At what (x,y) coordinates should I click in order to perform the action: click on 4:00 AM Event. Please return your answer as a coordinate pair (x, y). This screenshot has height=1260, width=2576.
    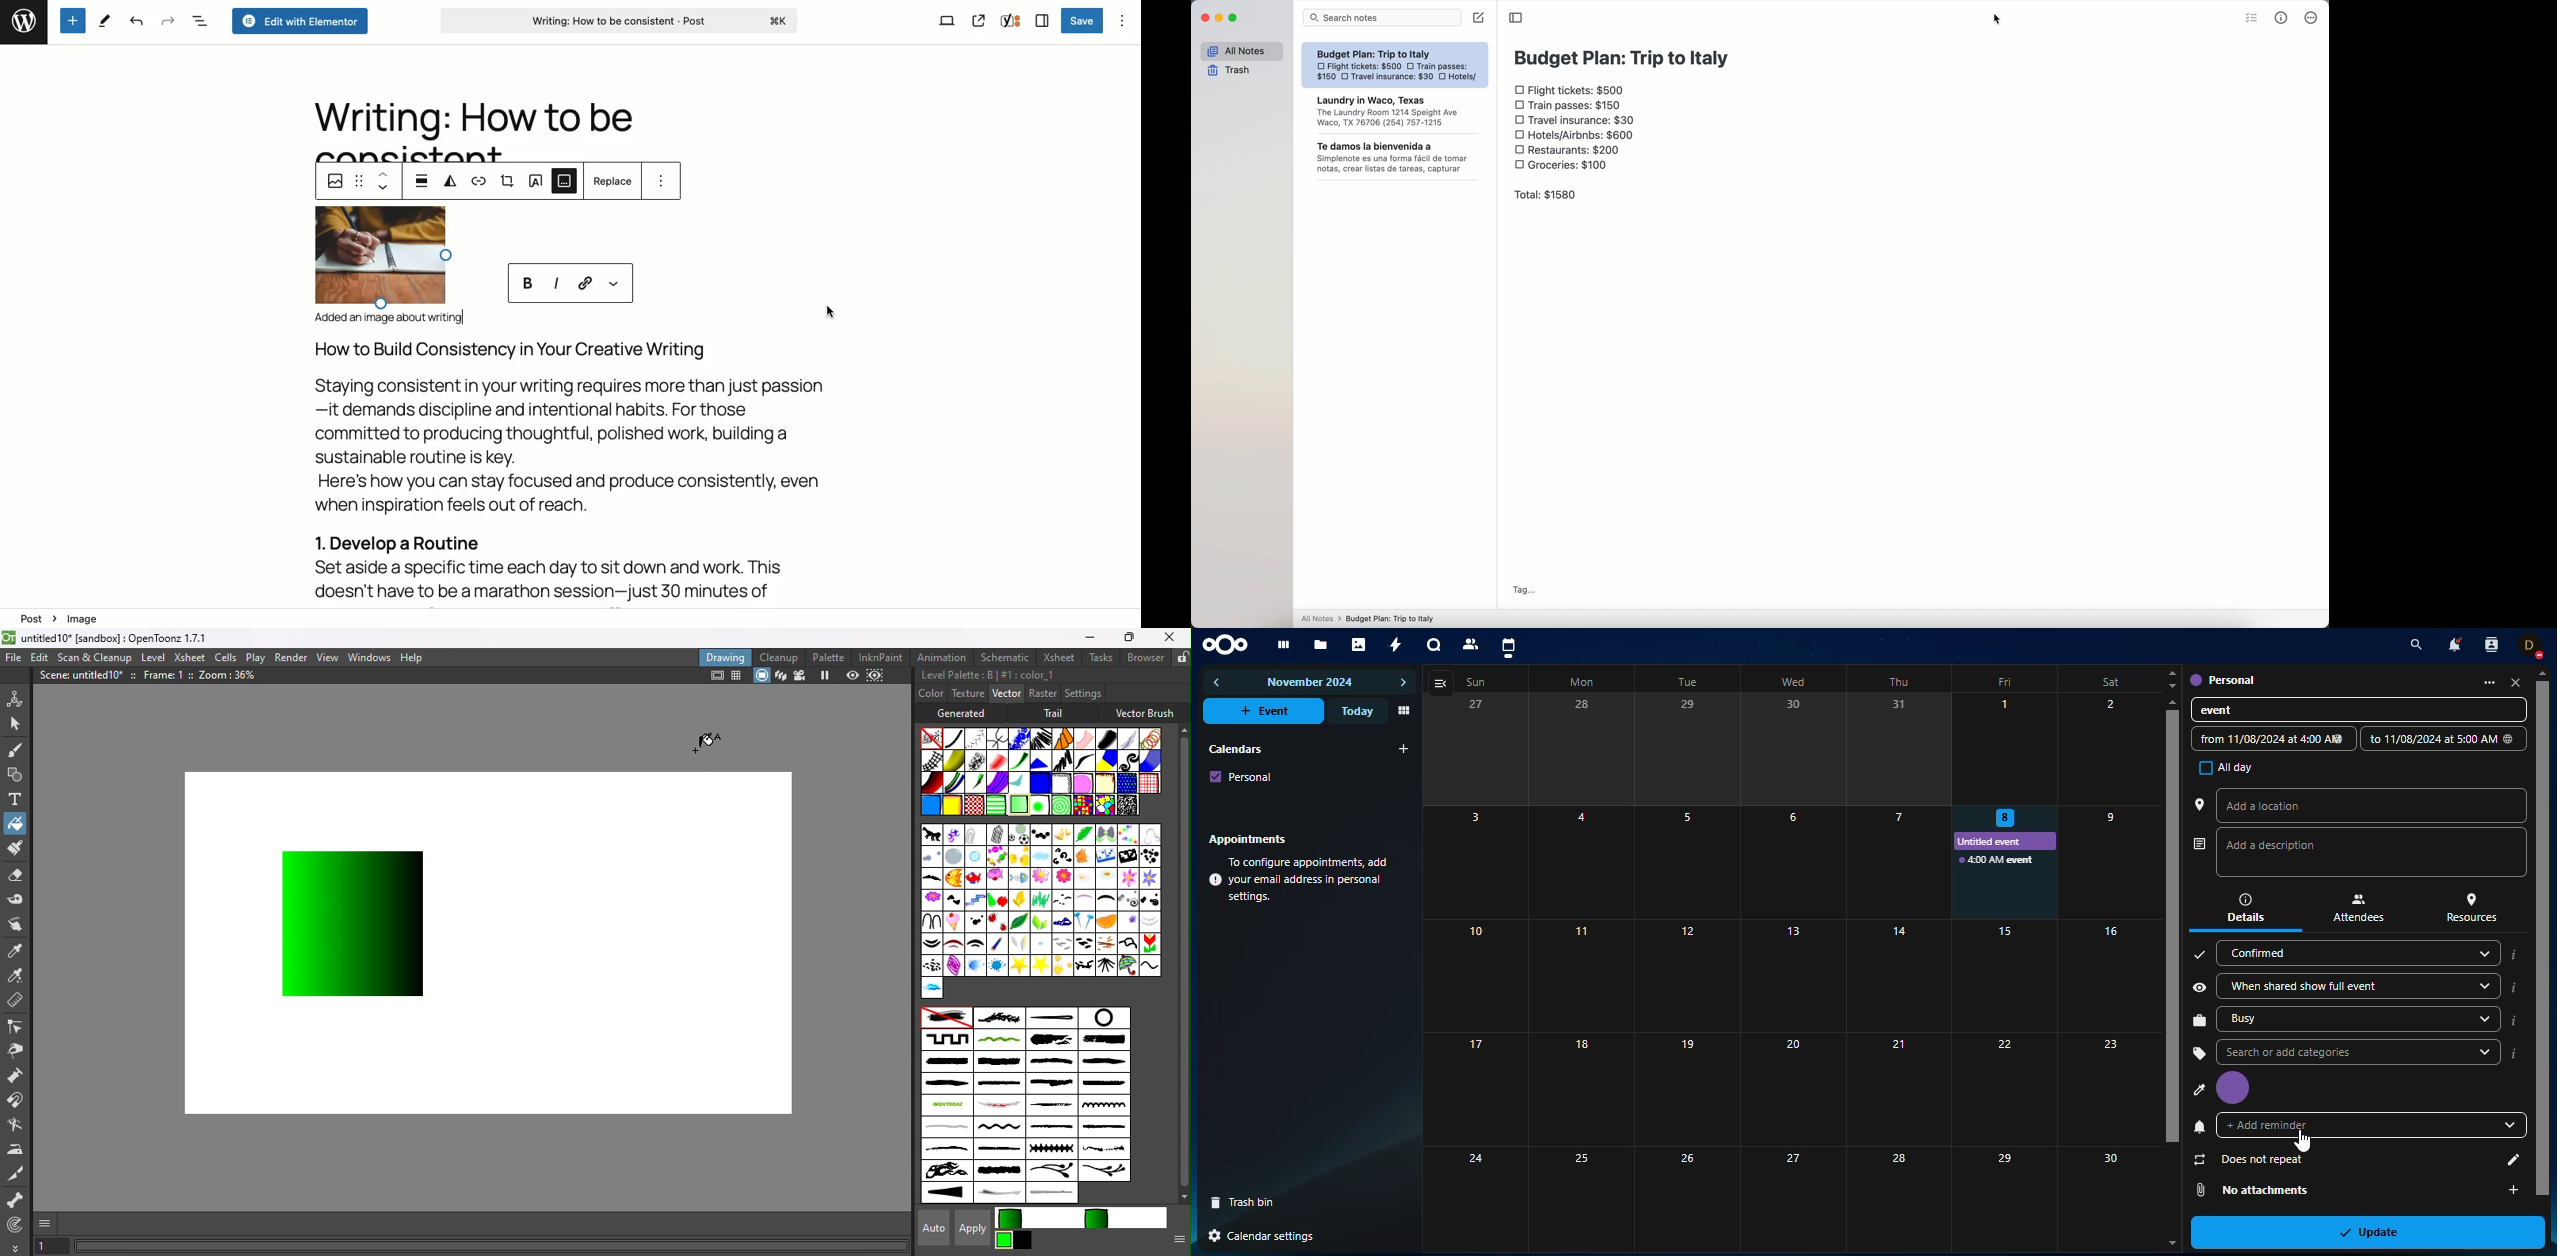
    Looking at the image, I should click on (1999, 861).